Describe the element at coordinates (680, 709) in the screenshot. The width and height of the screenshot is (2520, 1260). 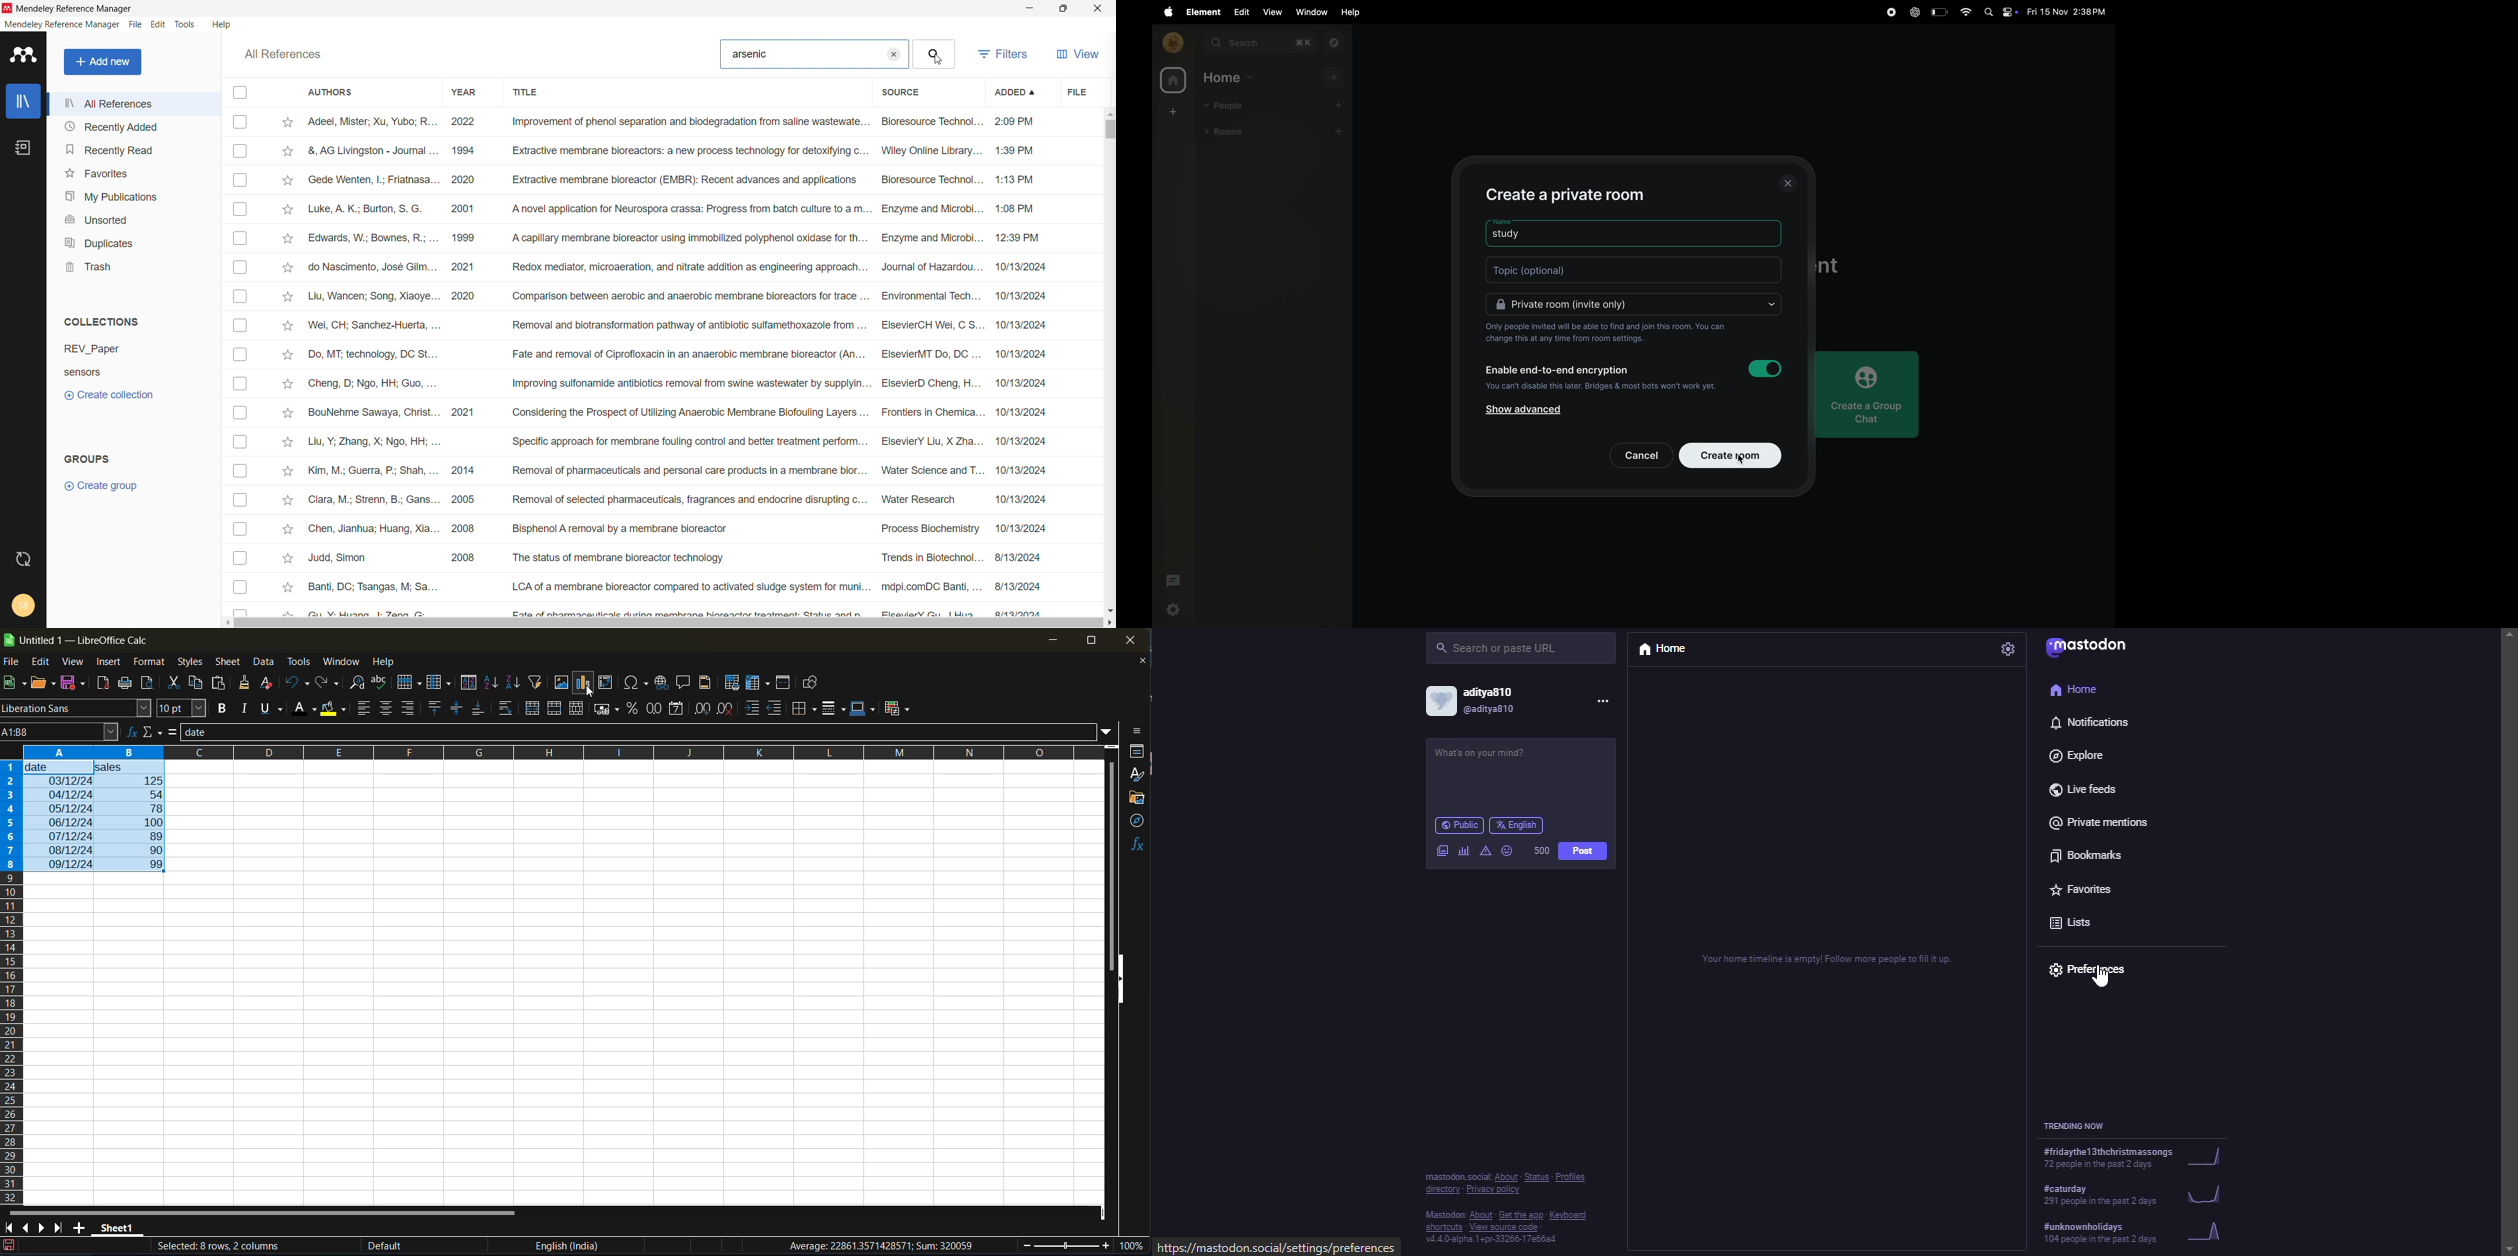
I see `format as date` at that location.